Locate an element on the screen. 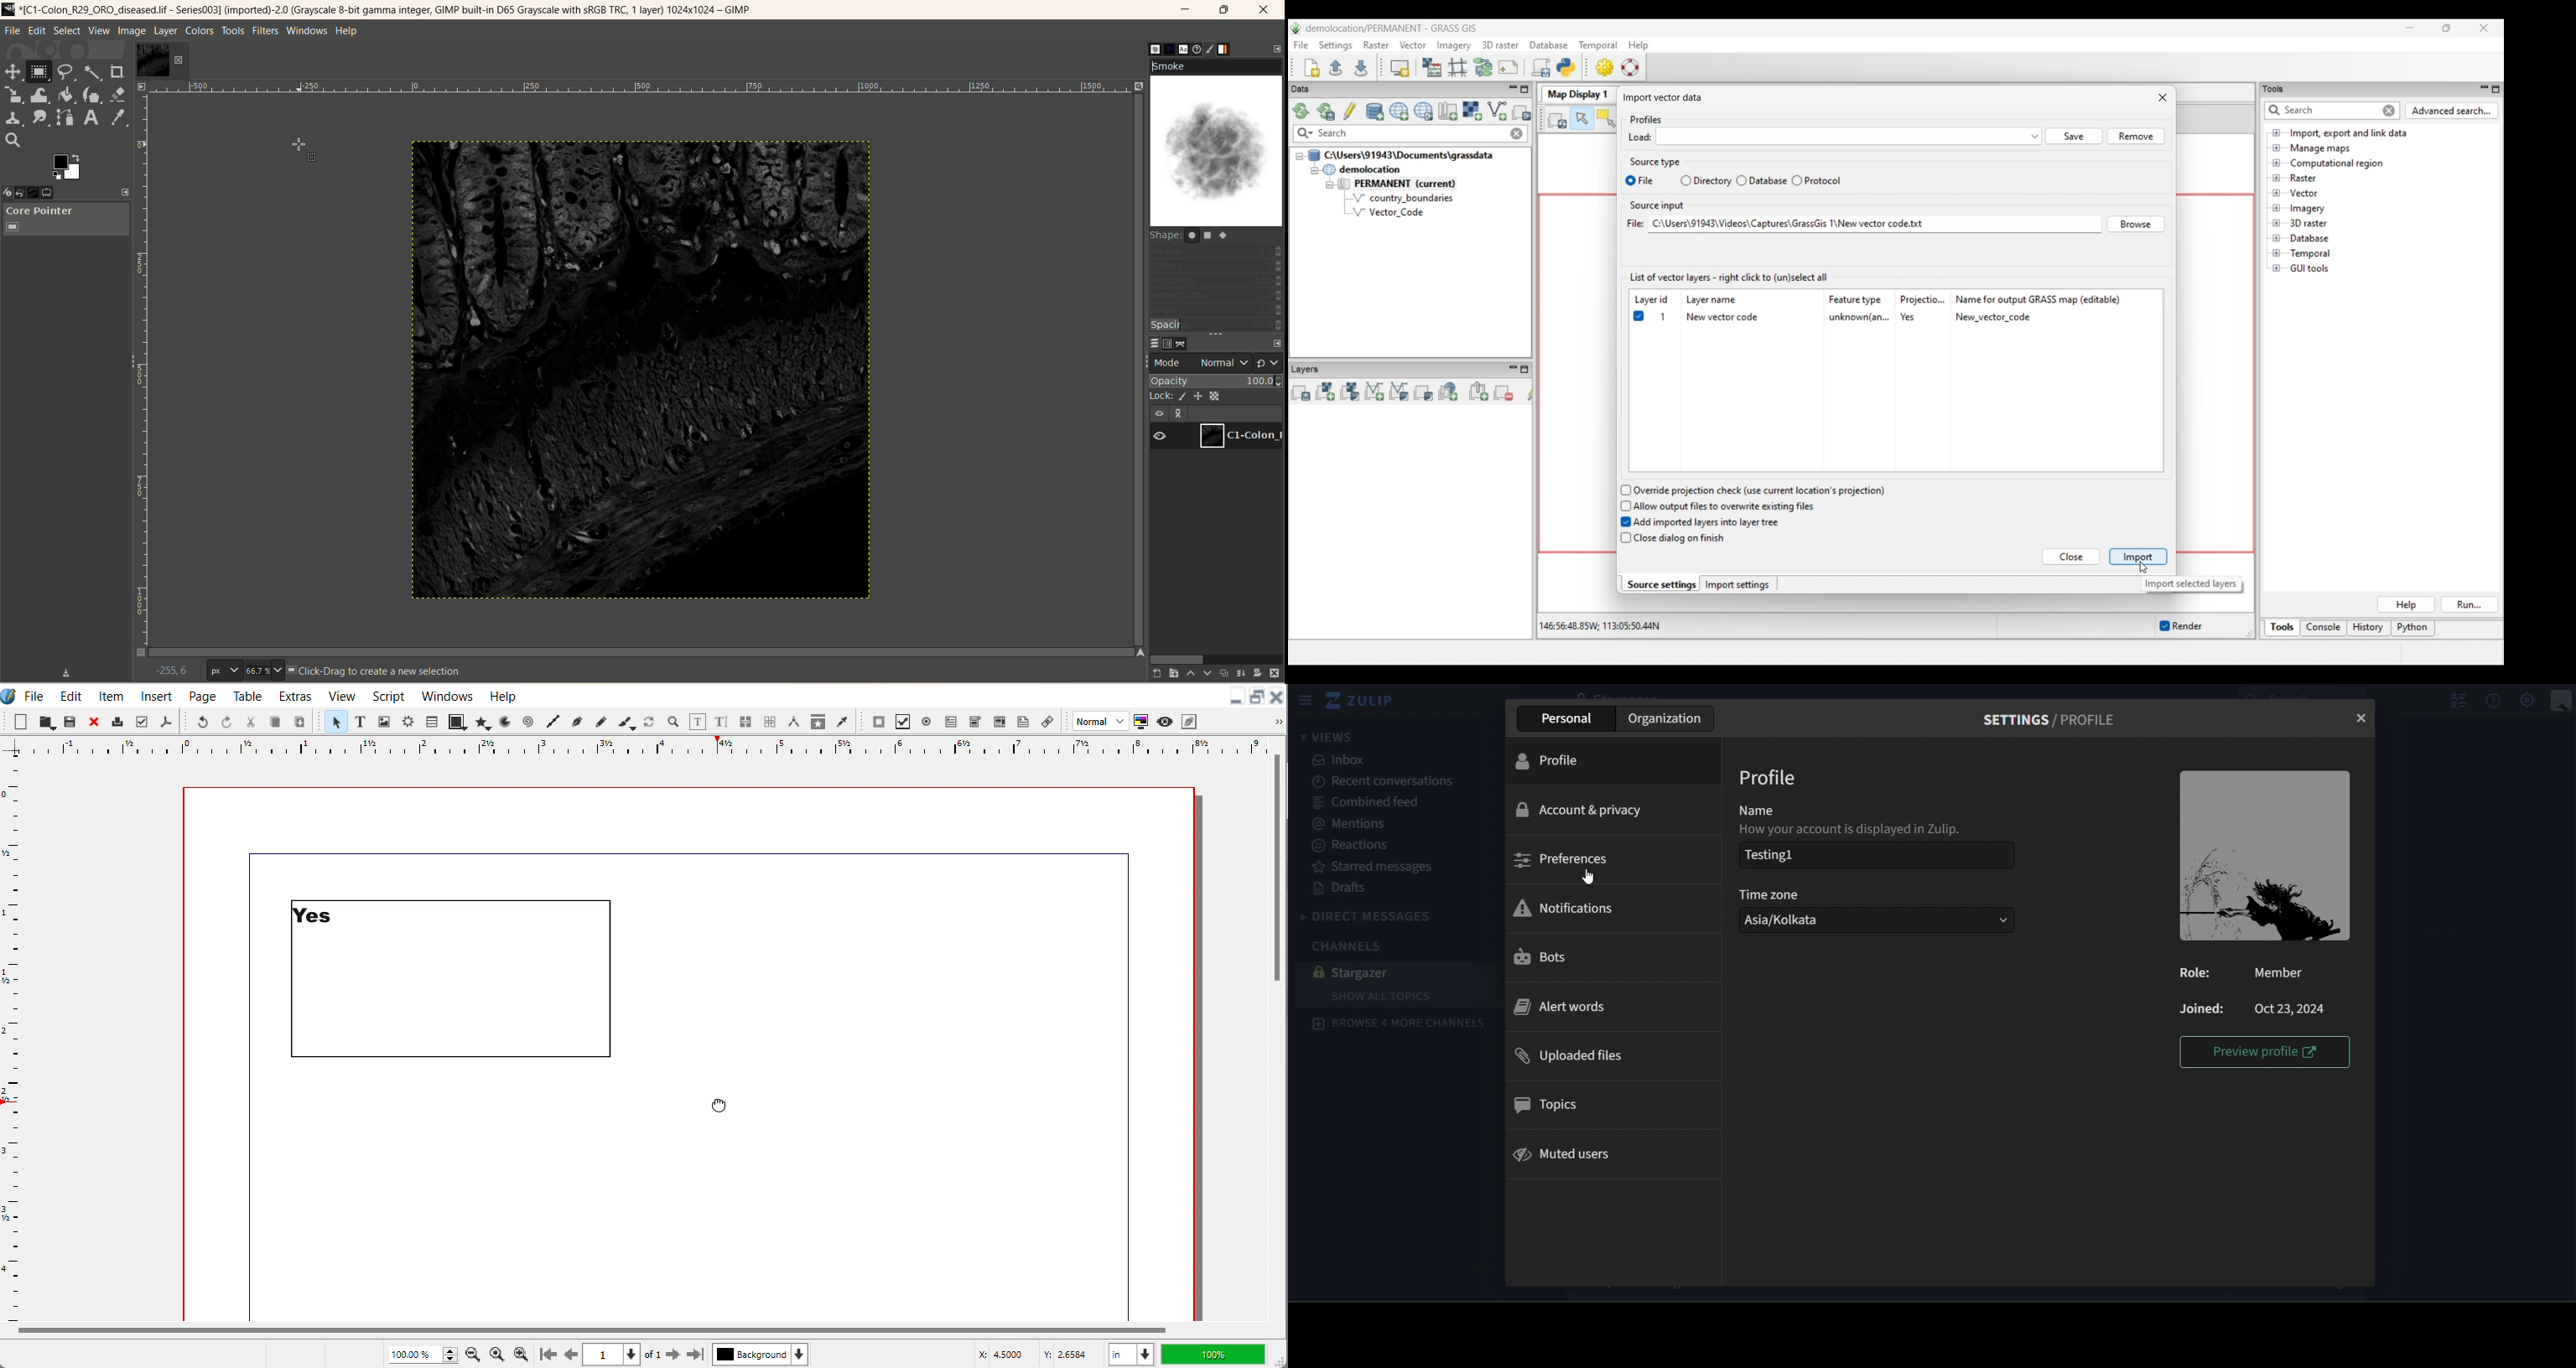  Horizontal scale is located at coordinates (644, 746).